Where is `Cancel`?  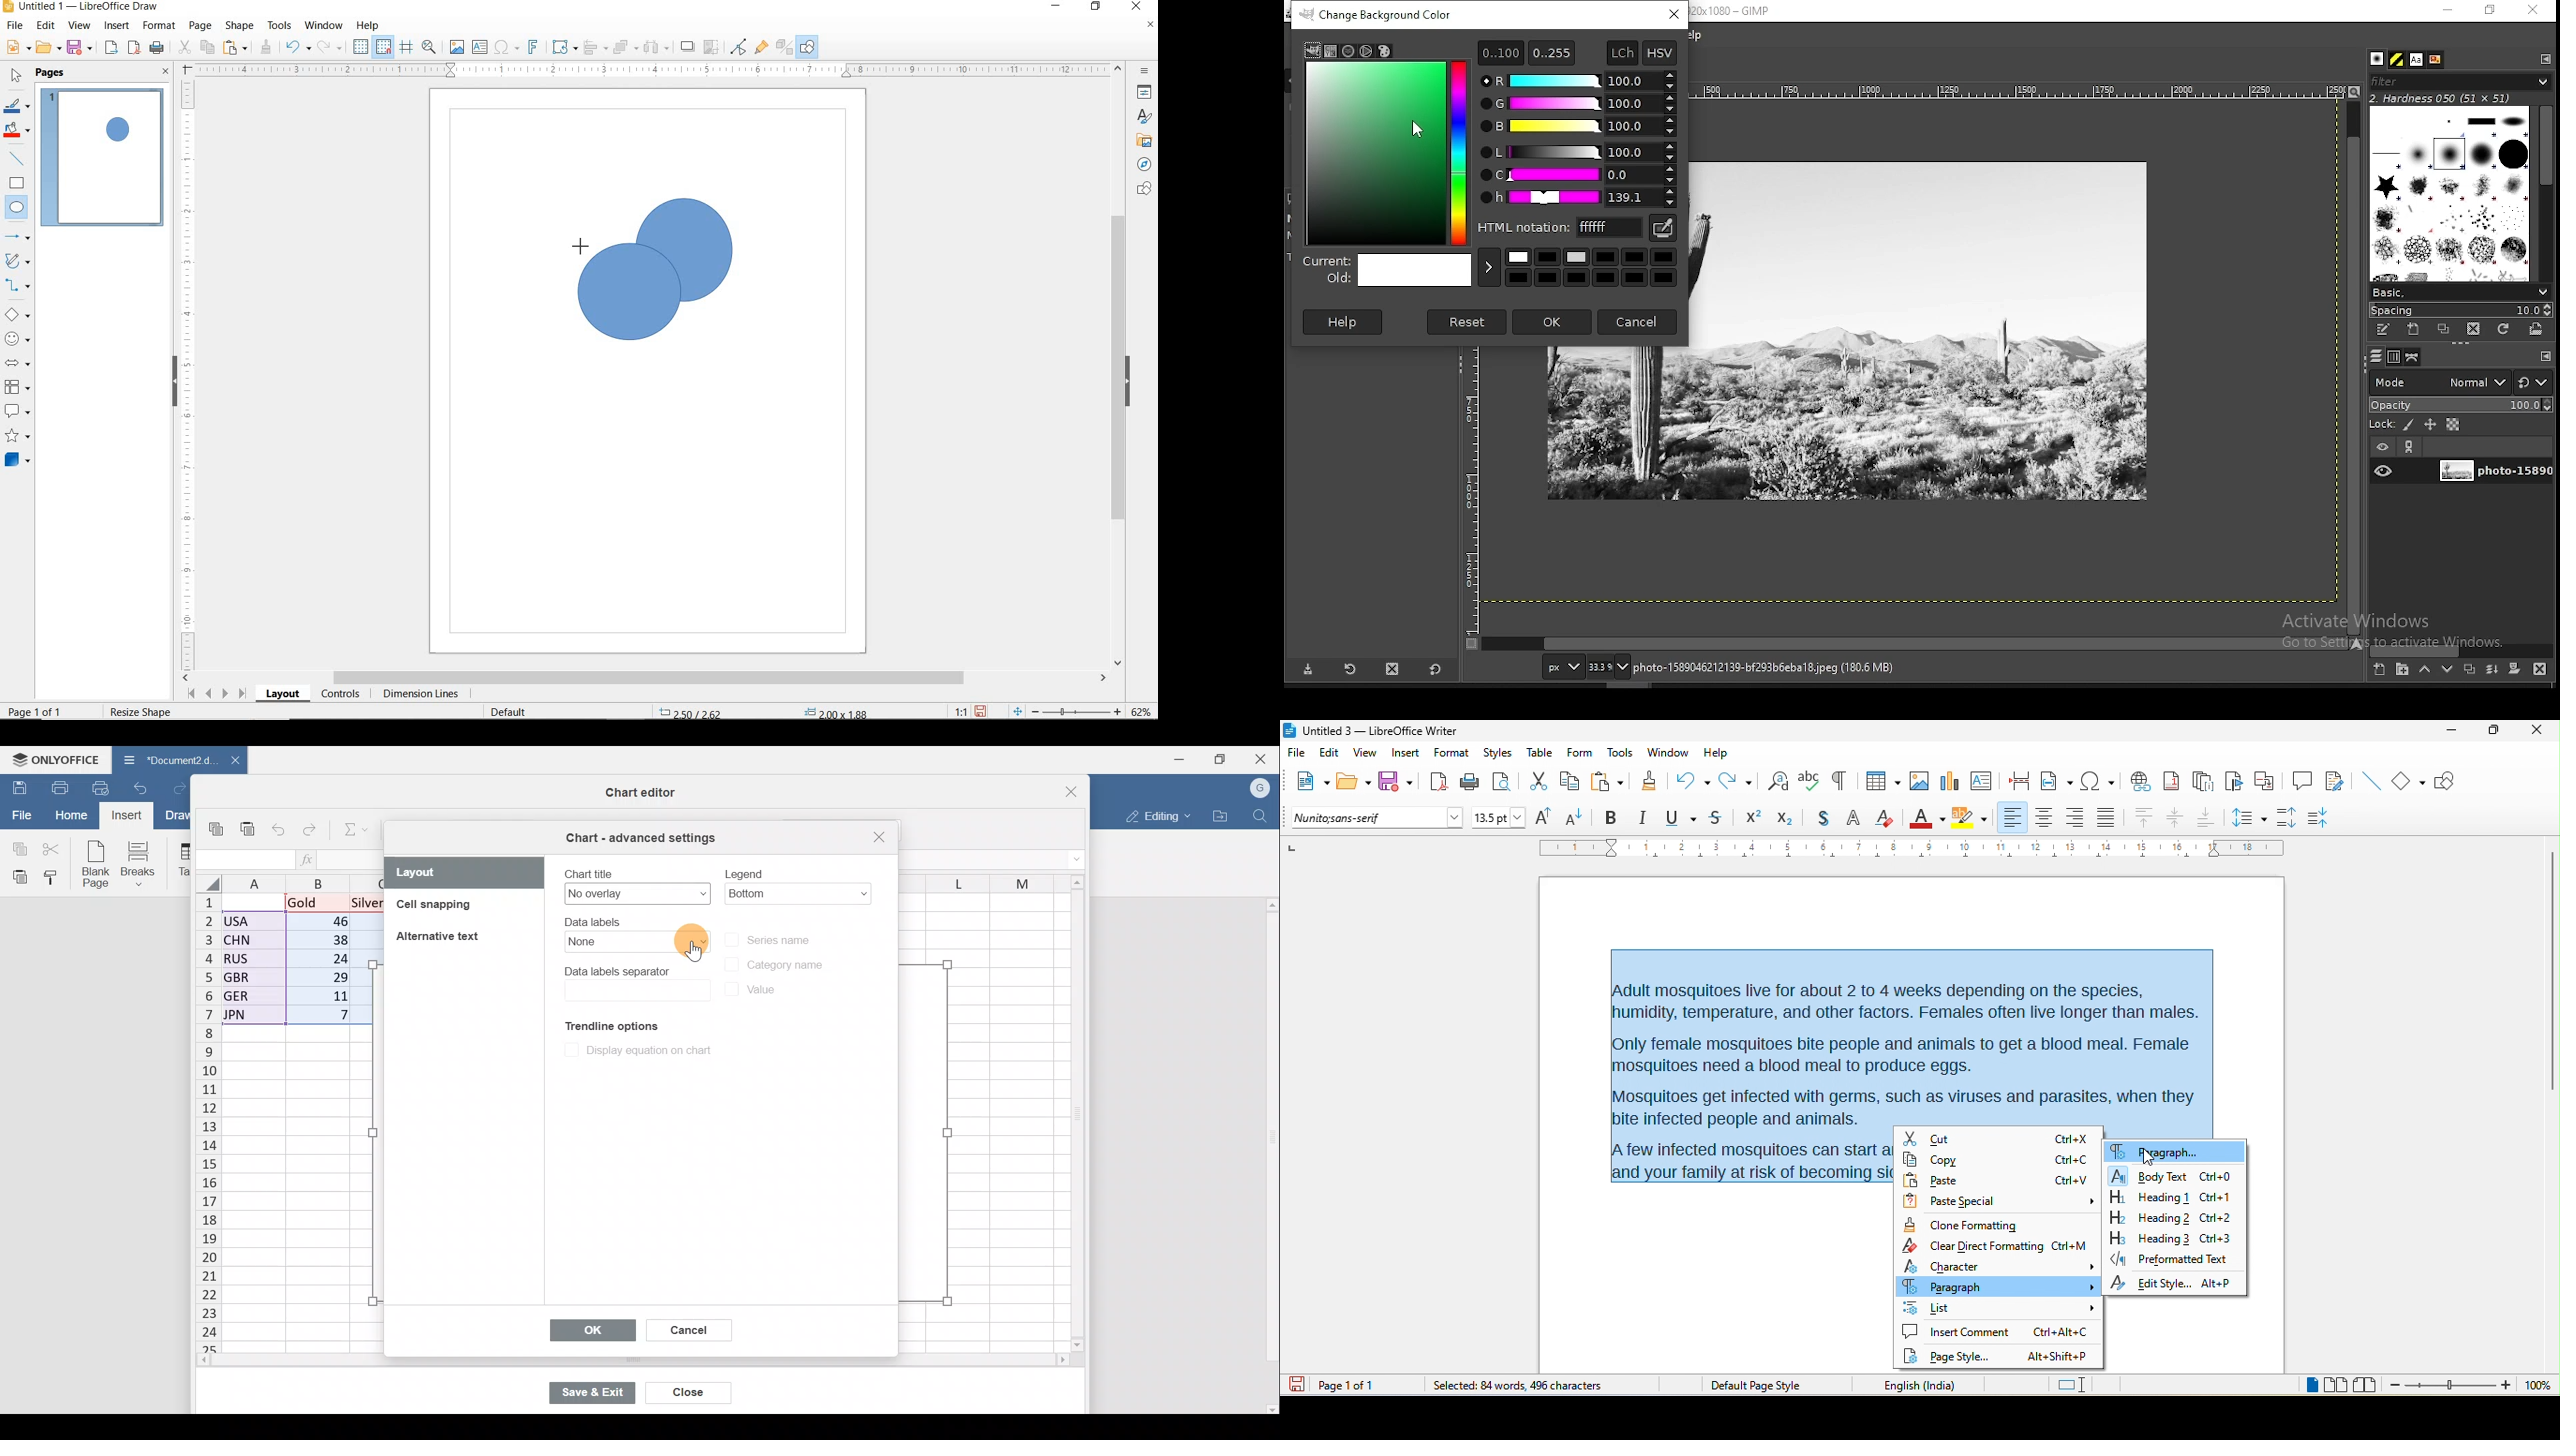
Cancel is located at coordinates (687, 1332).